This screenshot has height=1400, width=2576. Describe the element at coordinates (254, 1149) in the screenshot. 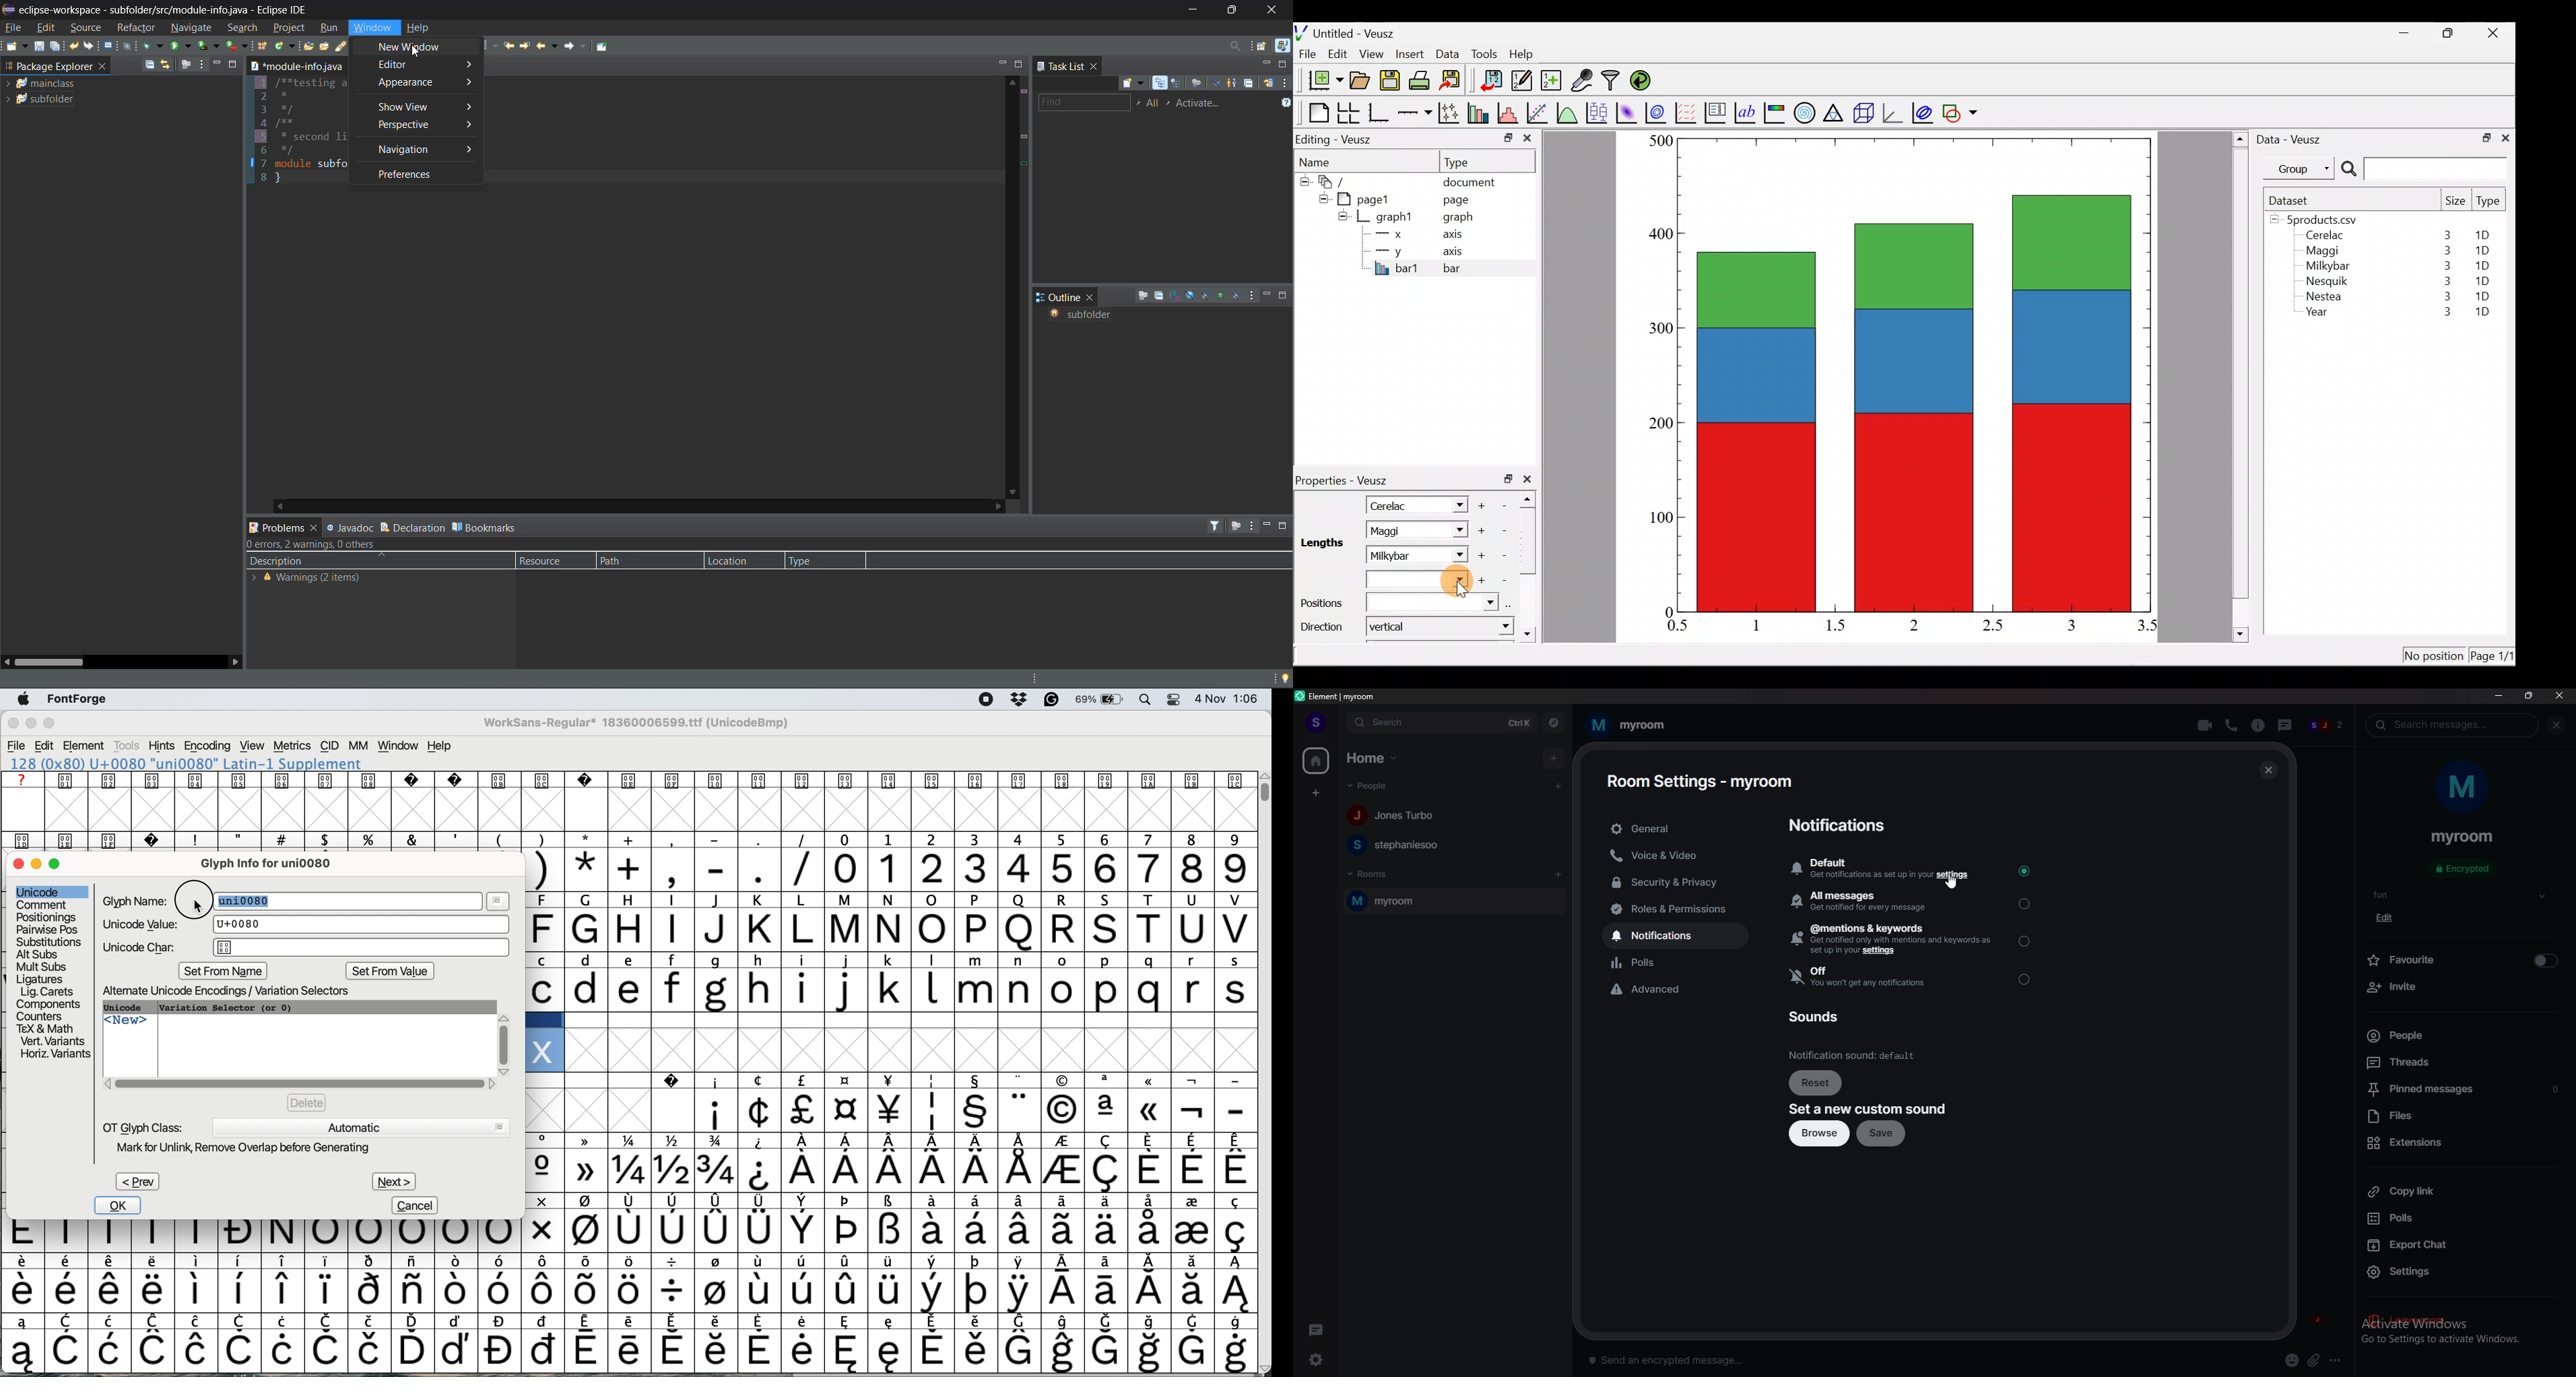

I see `mark for unlink remove overlap before generating` at that location.